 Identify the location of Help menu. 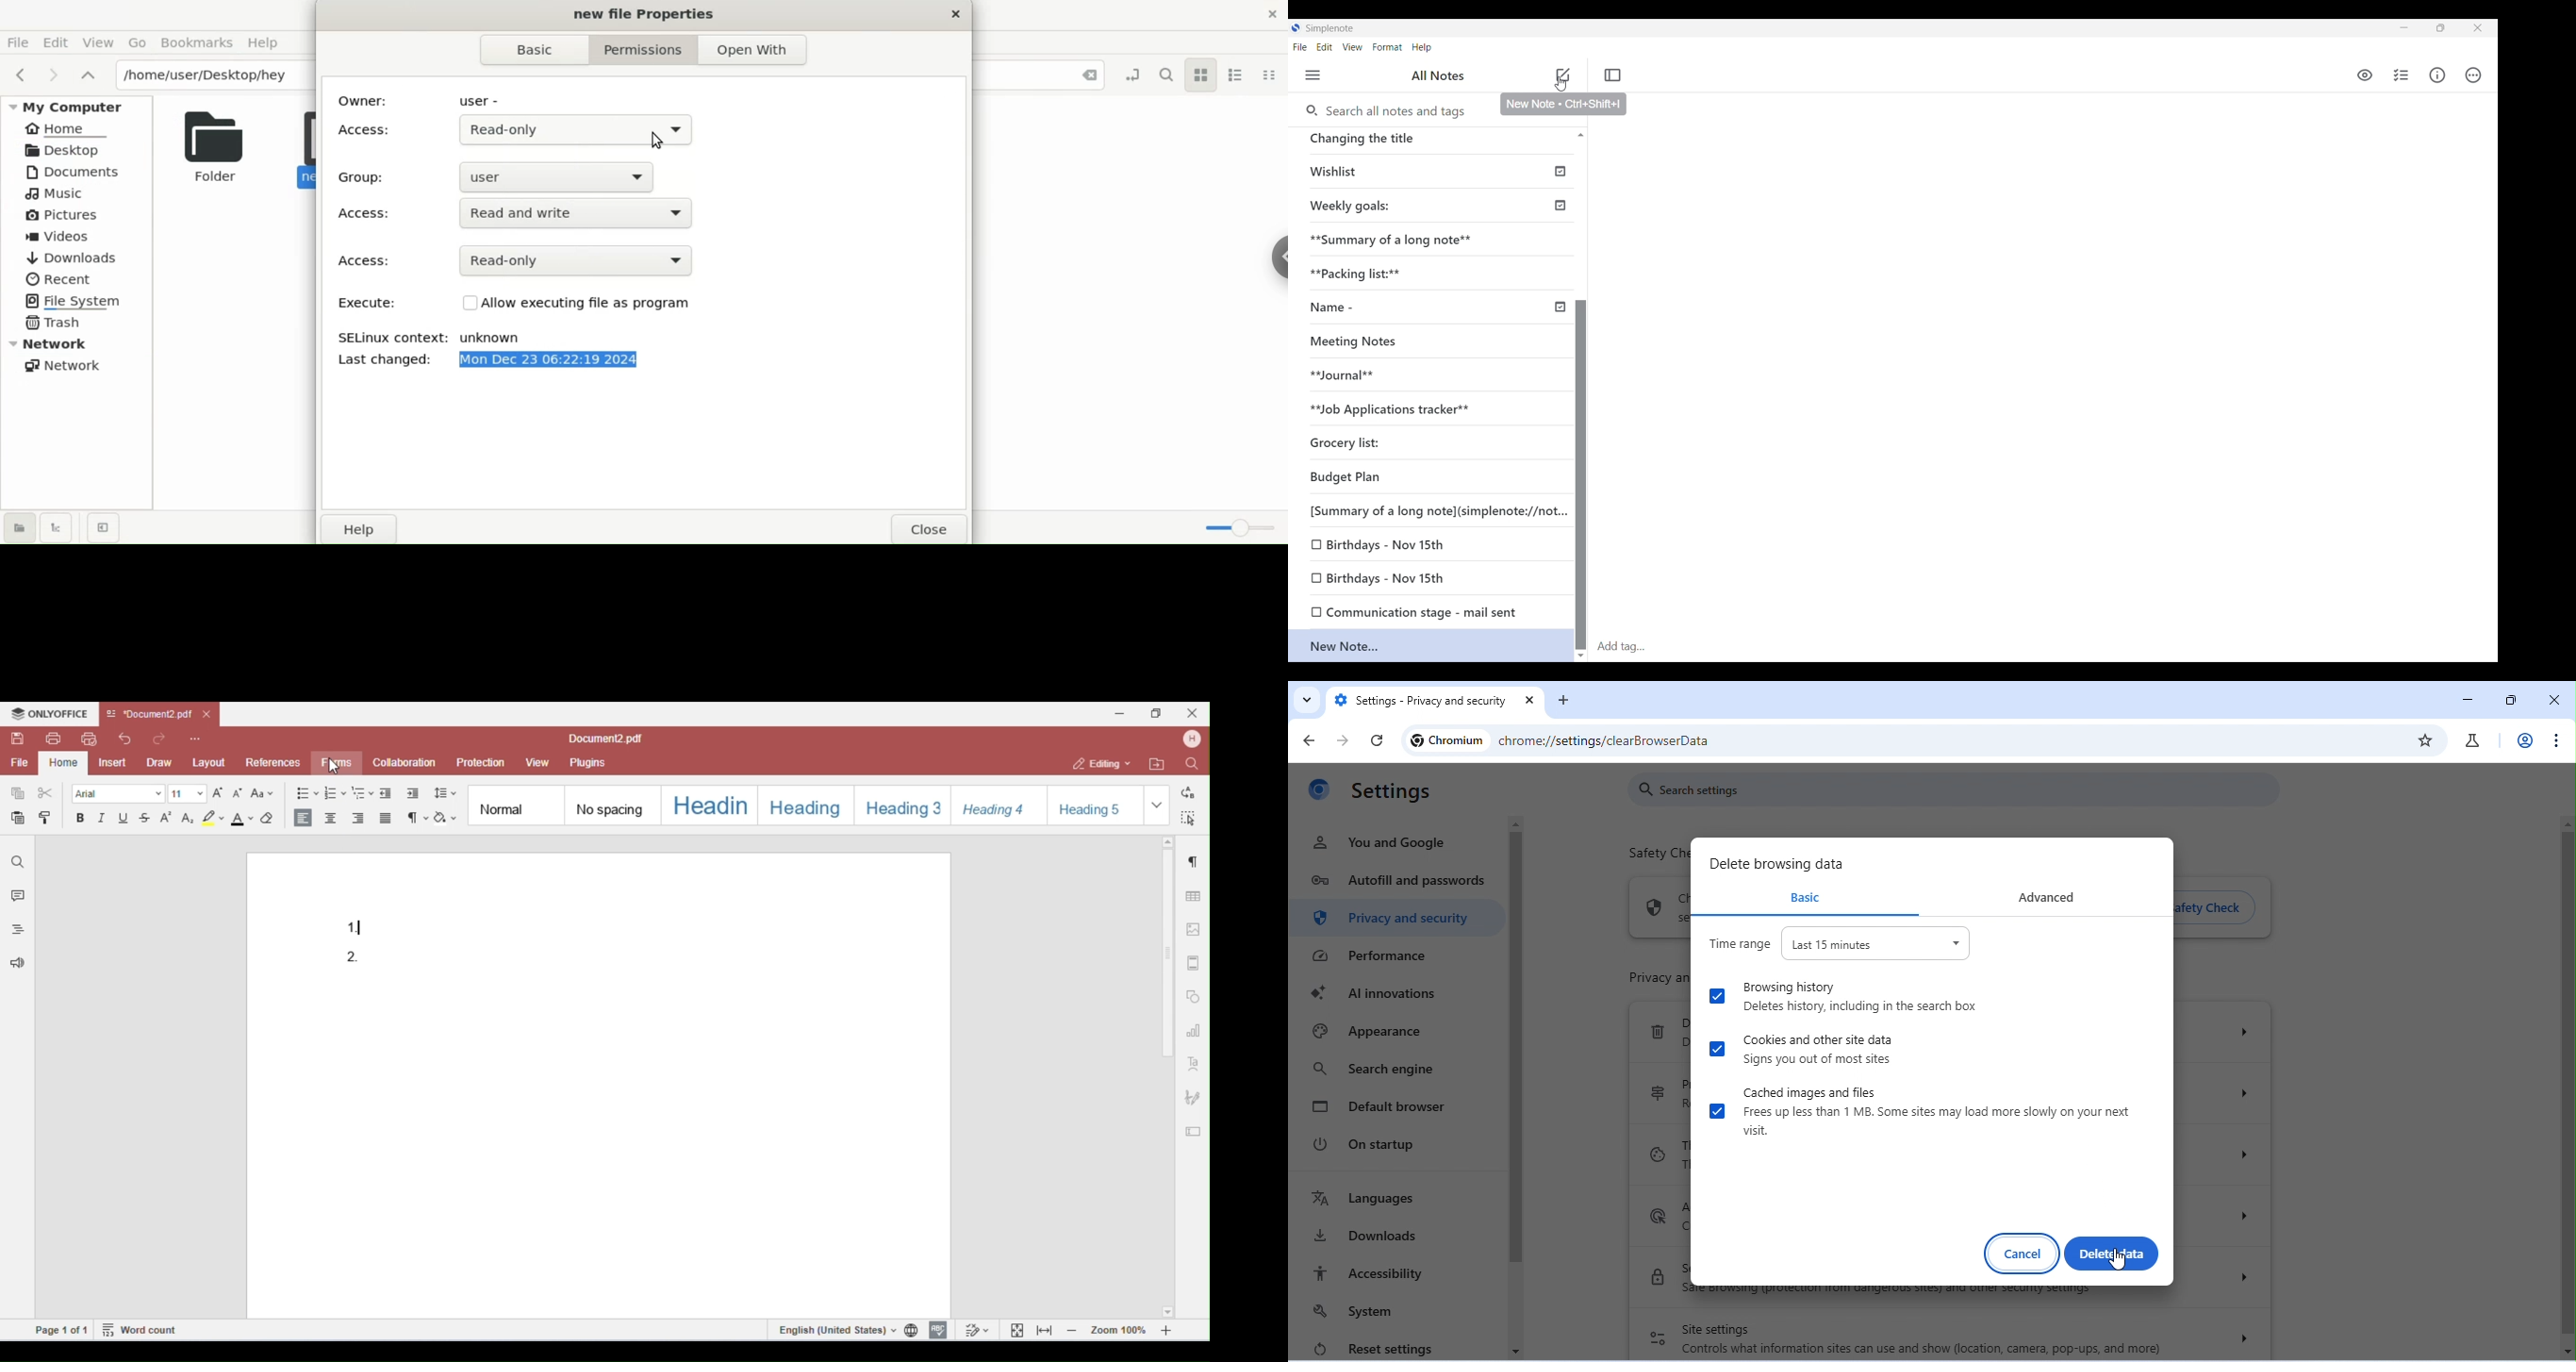
(1422, 47).